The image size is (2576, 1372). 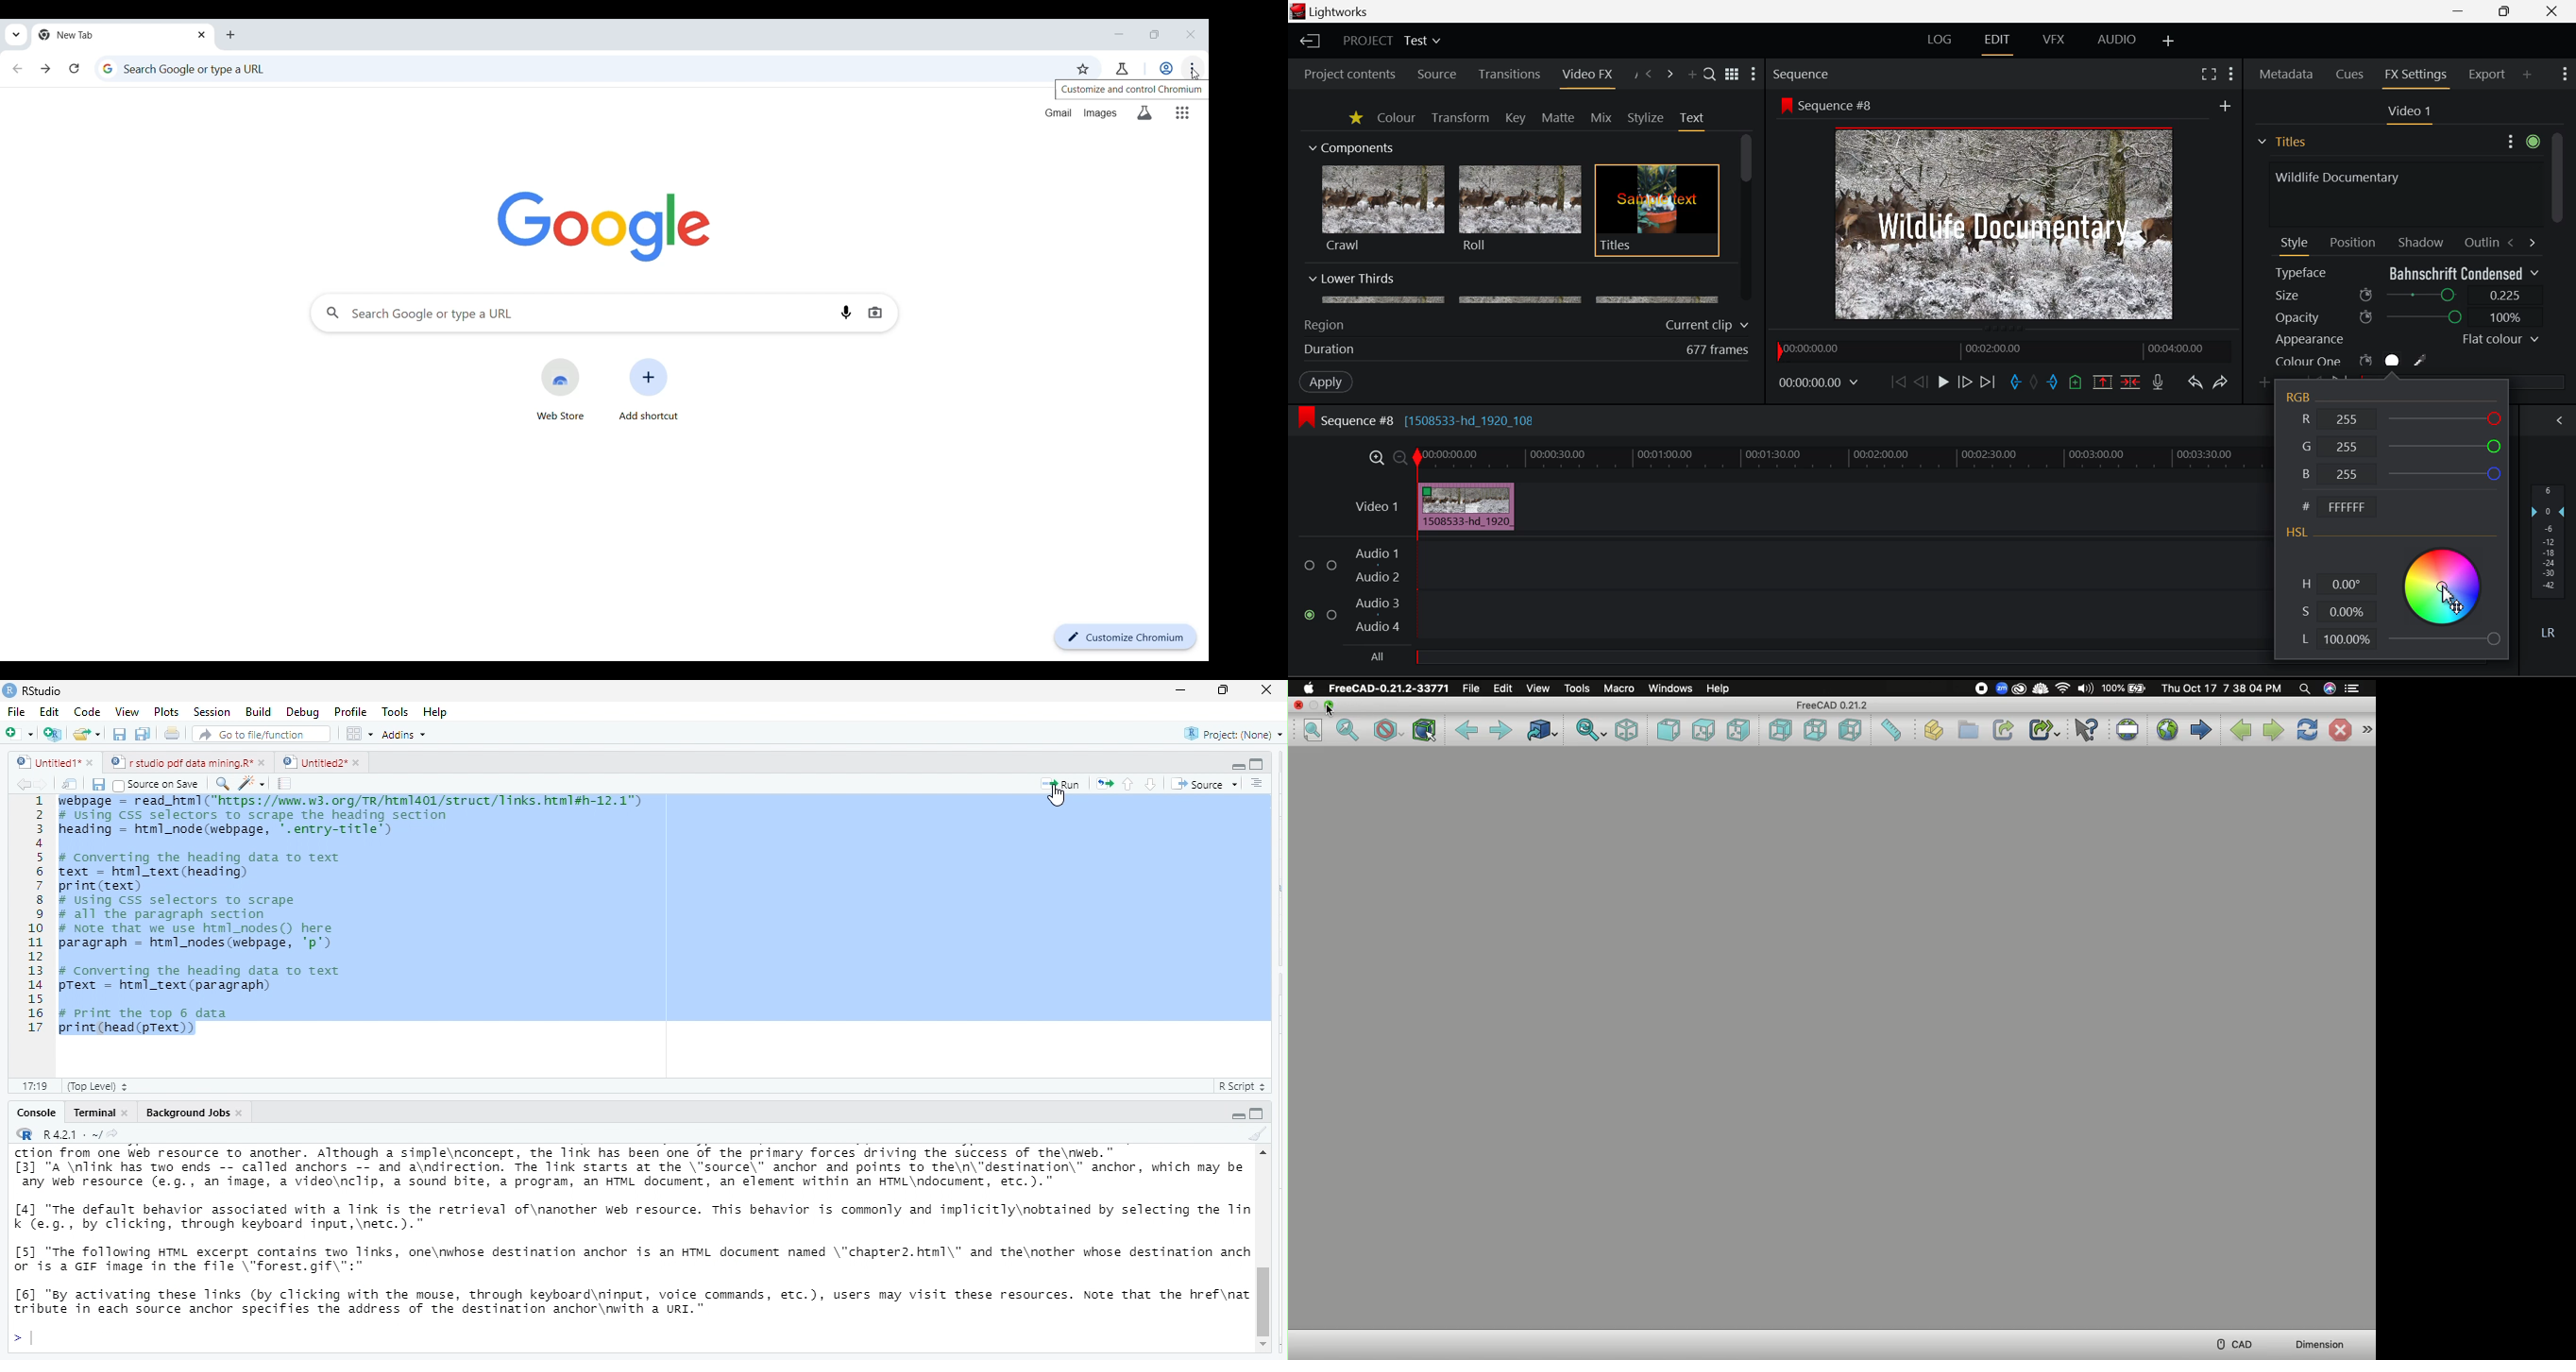 What do you see at coordinates (2365, 730) in the screenshot?
I see `Navigation` at bounding box center [2365, 730].